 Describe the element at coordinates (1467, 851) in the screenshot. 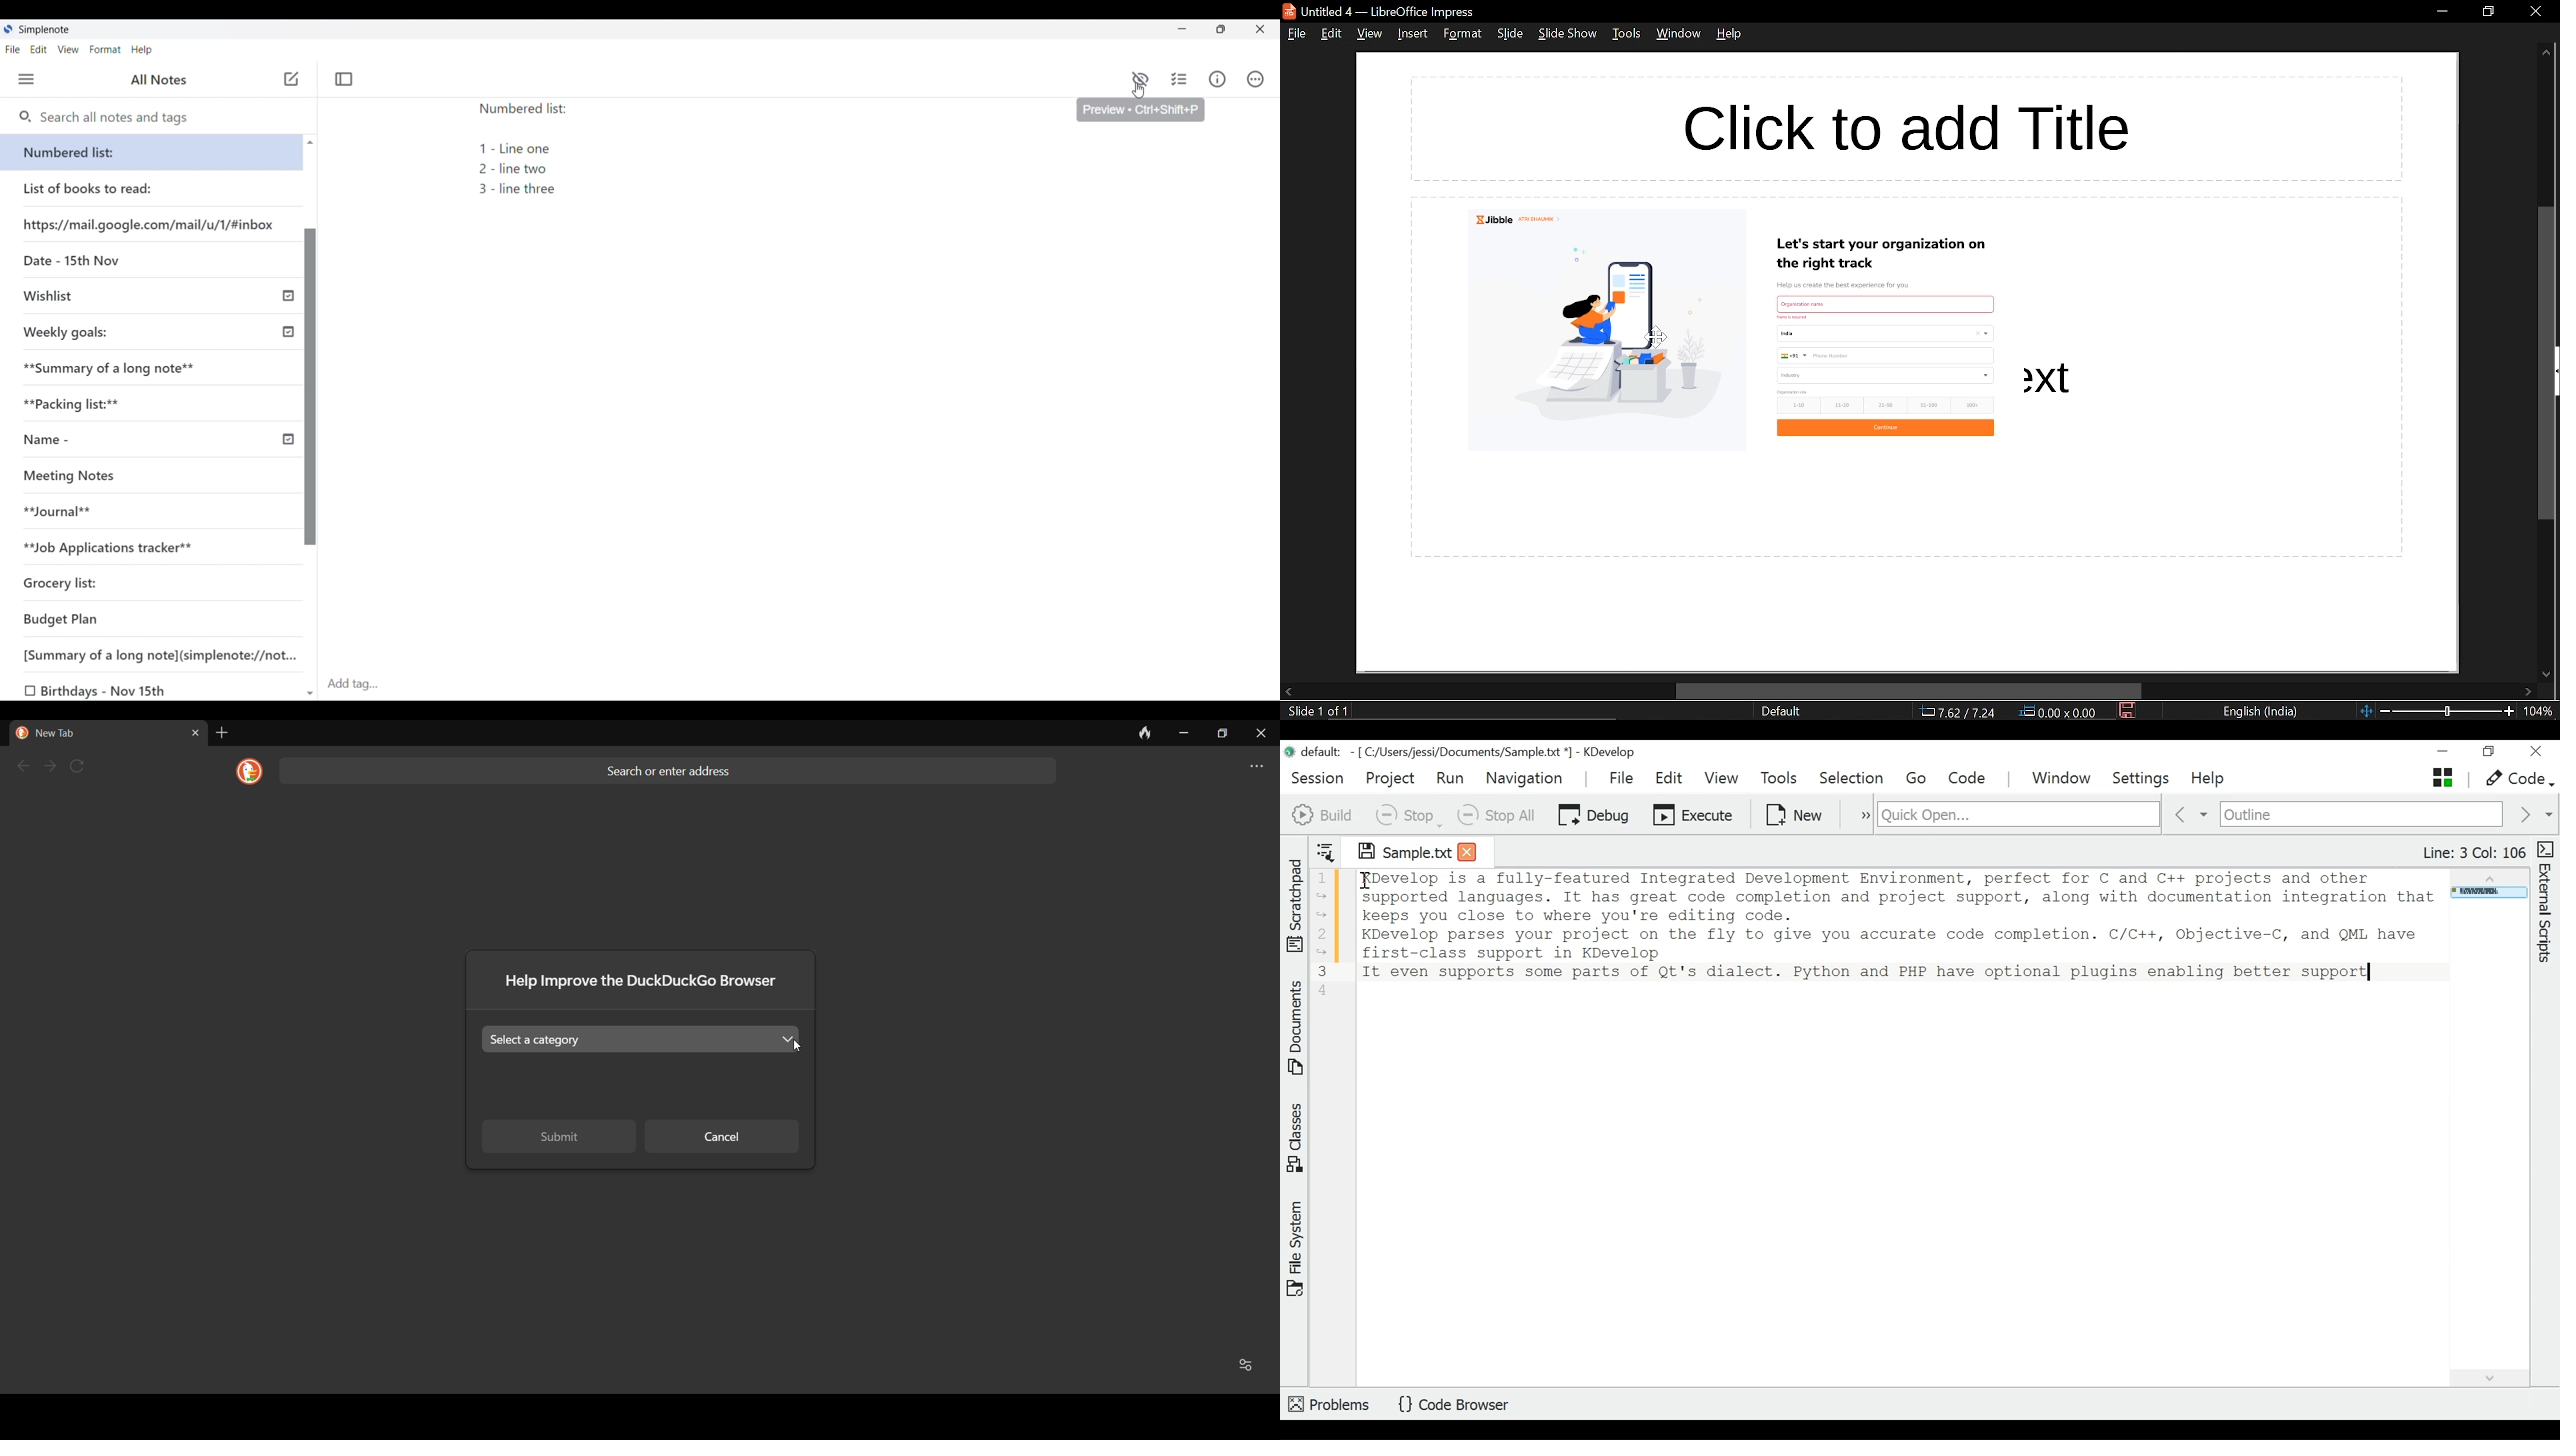

I see `Close tab` at that location.